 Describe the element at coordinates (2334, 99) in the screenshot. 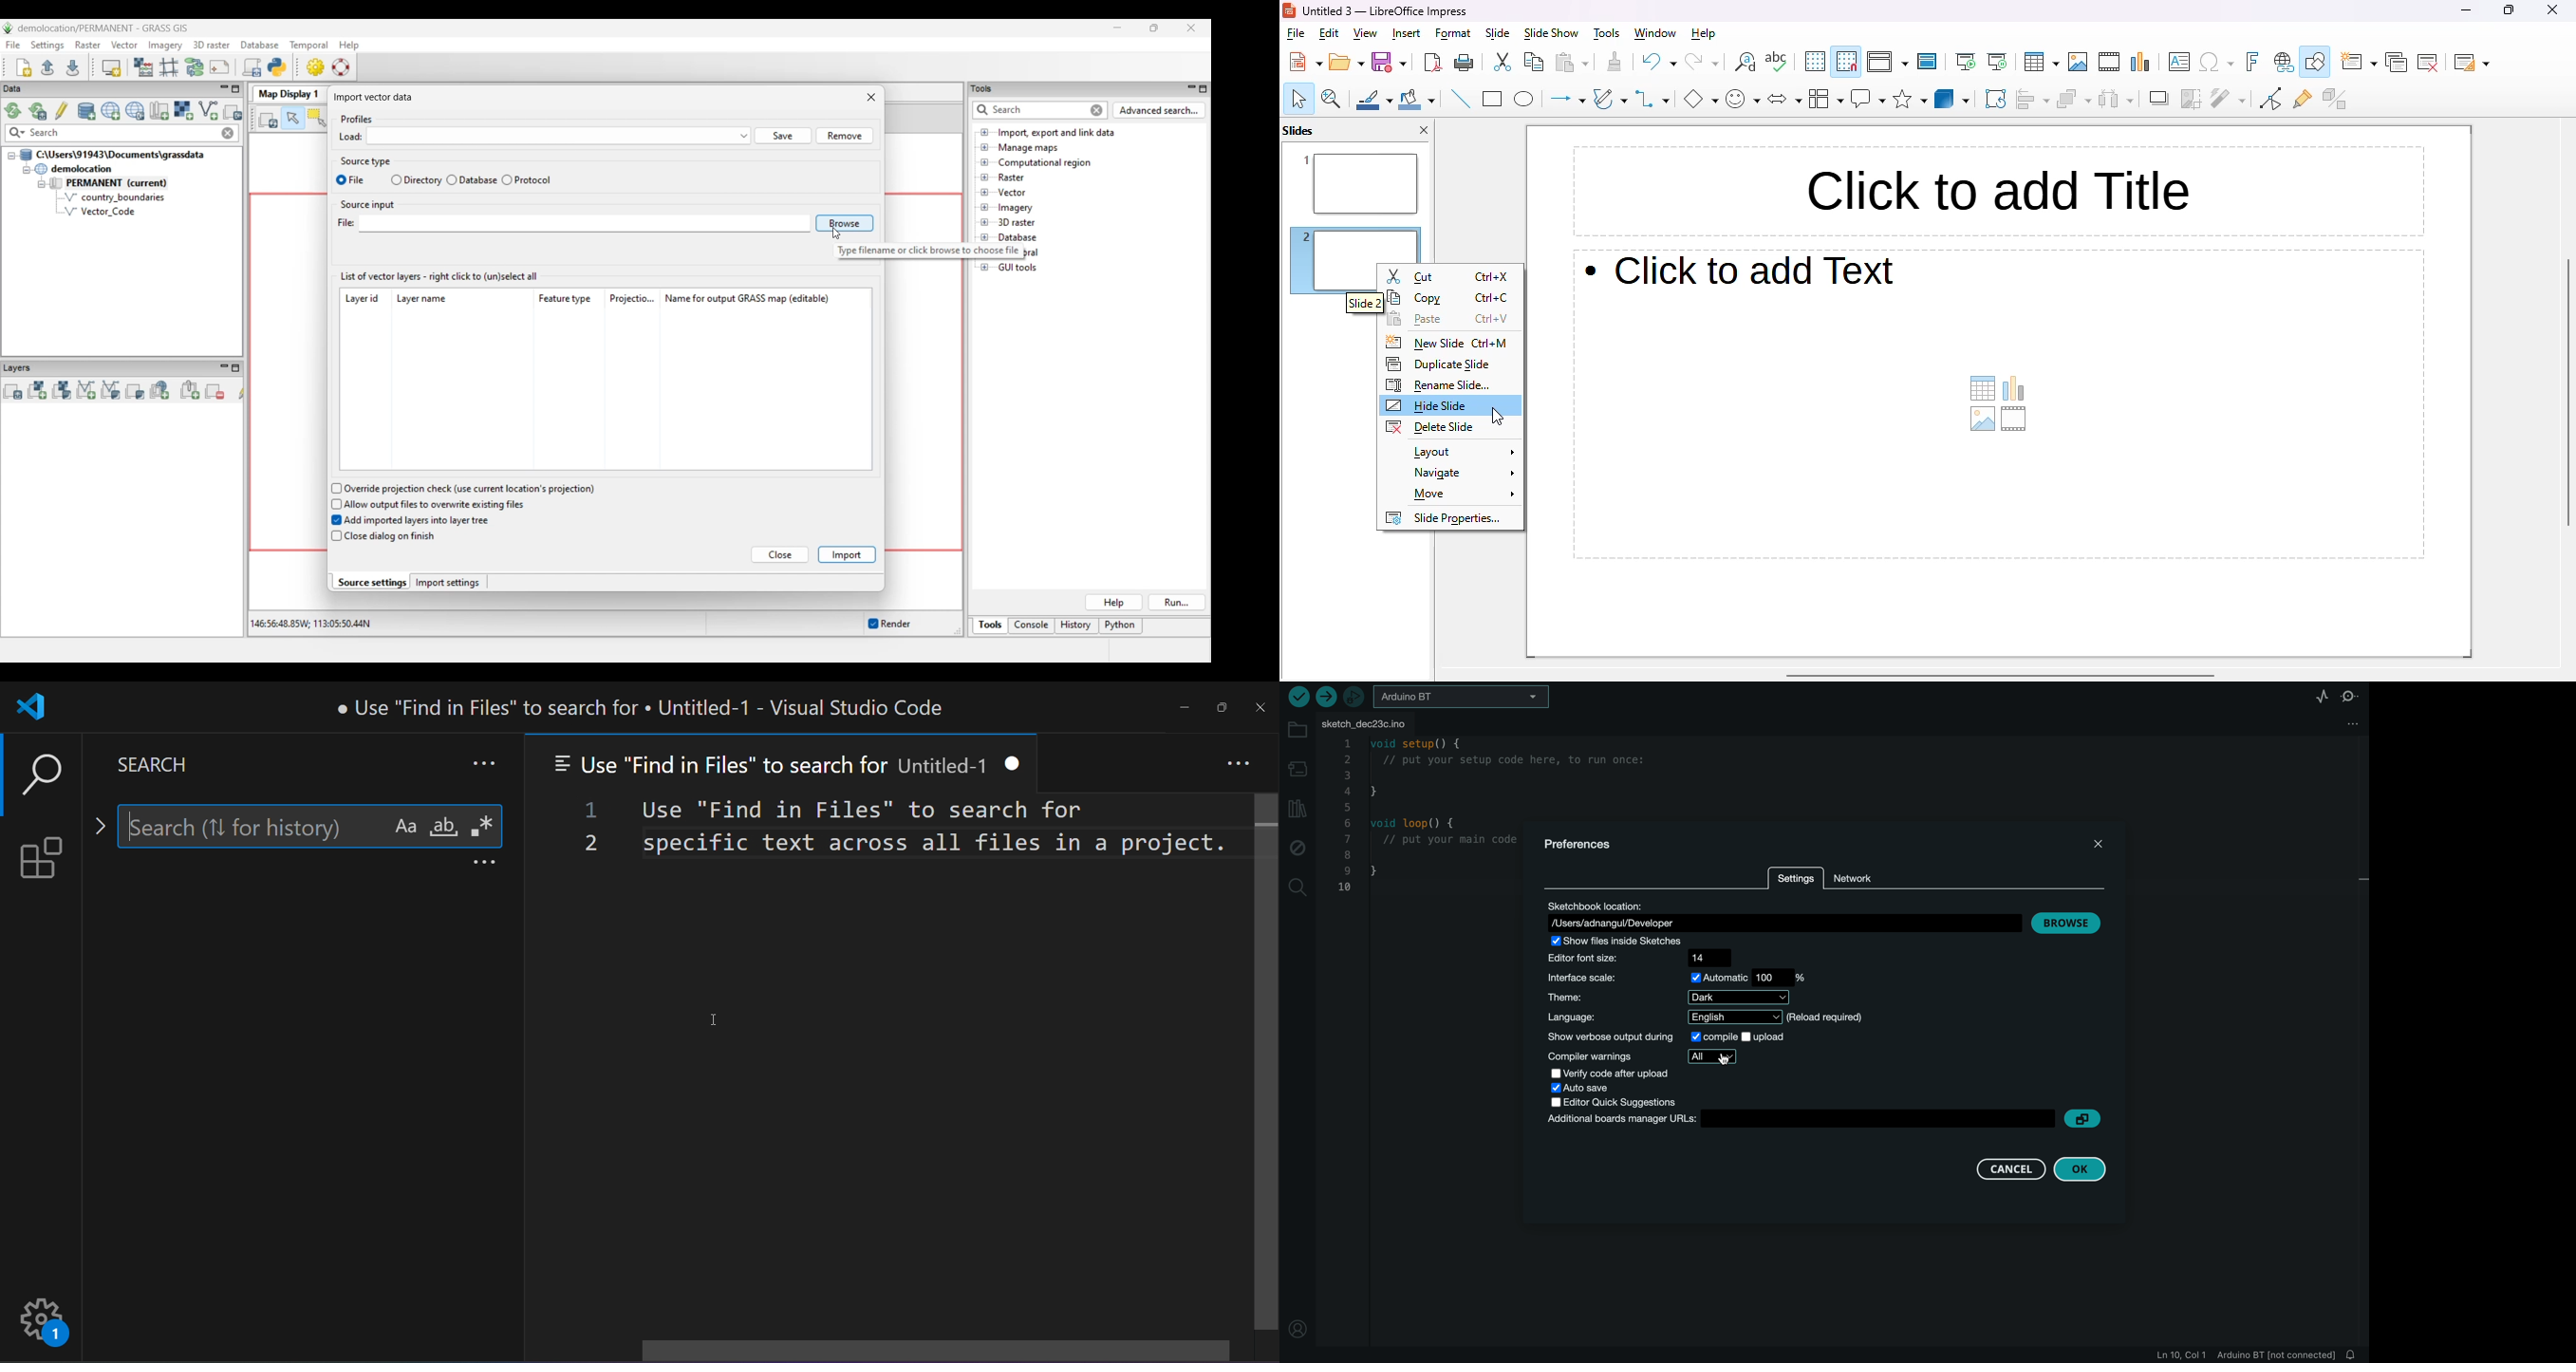

I see `toggle extrusion` at that location.